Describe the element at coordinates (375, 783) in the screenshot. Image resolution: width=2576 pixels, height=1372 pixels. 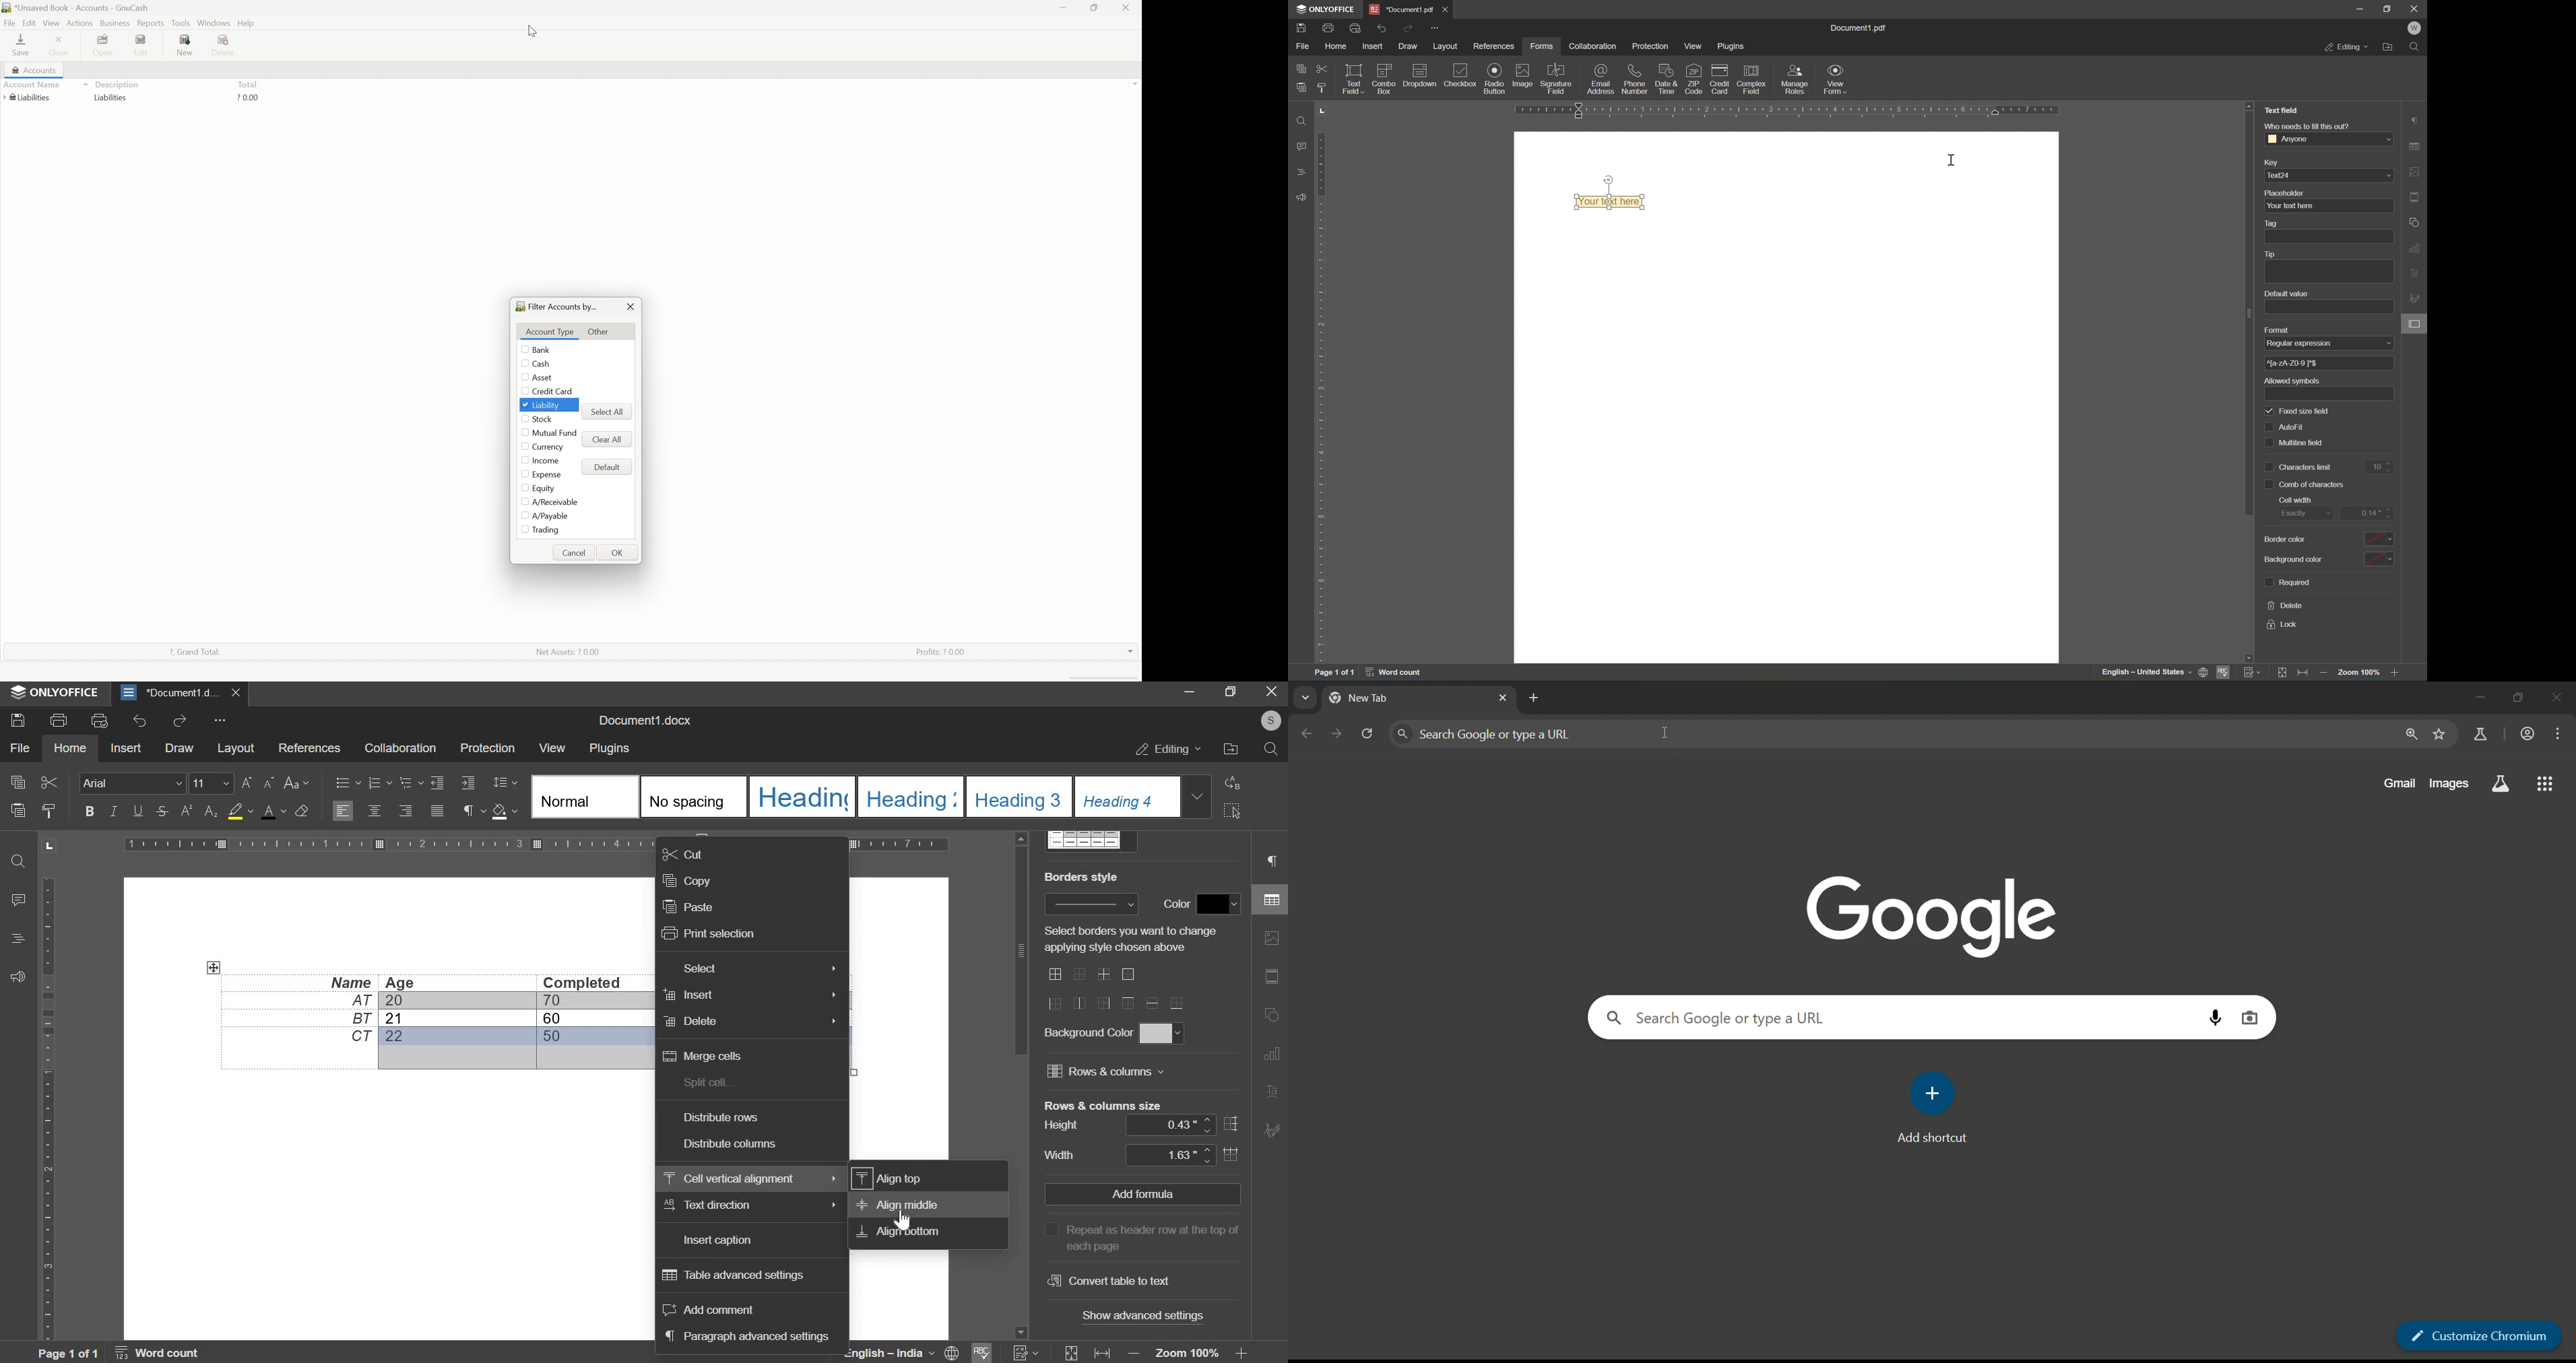
I see `numbering` at that location.